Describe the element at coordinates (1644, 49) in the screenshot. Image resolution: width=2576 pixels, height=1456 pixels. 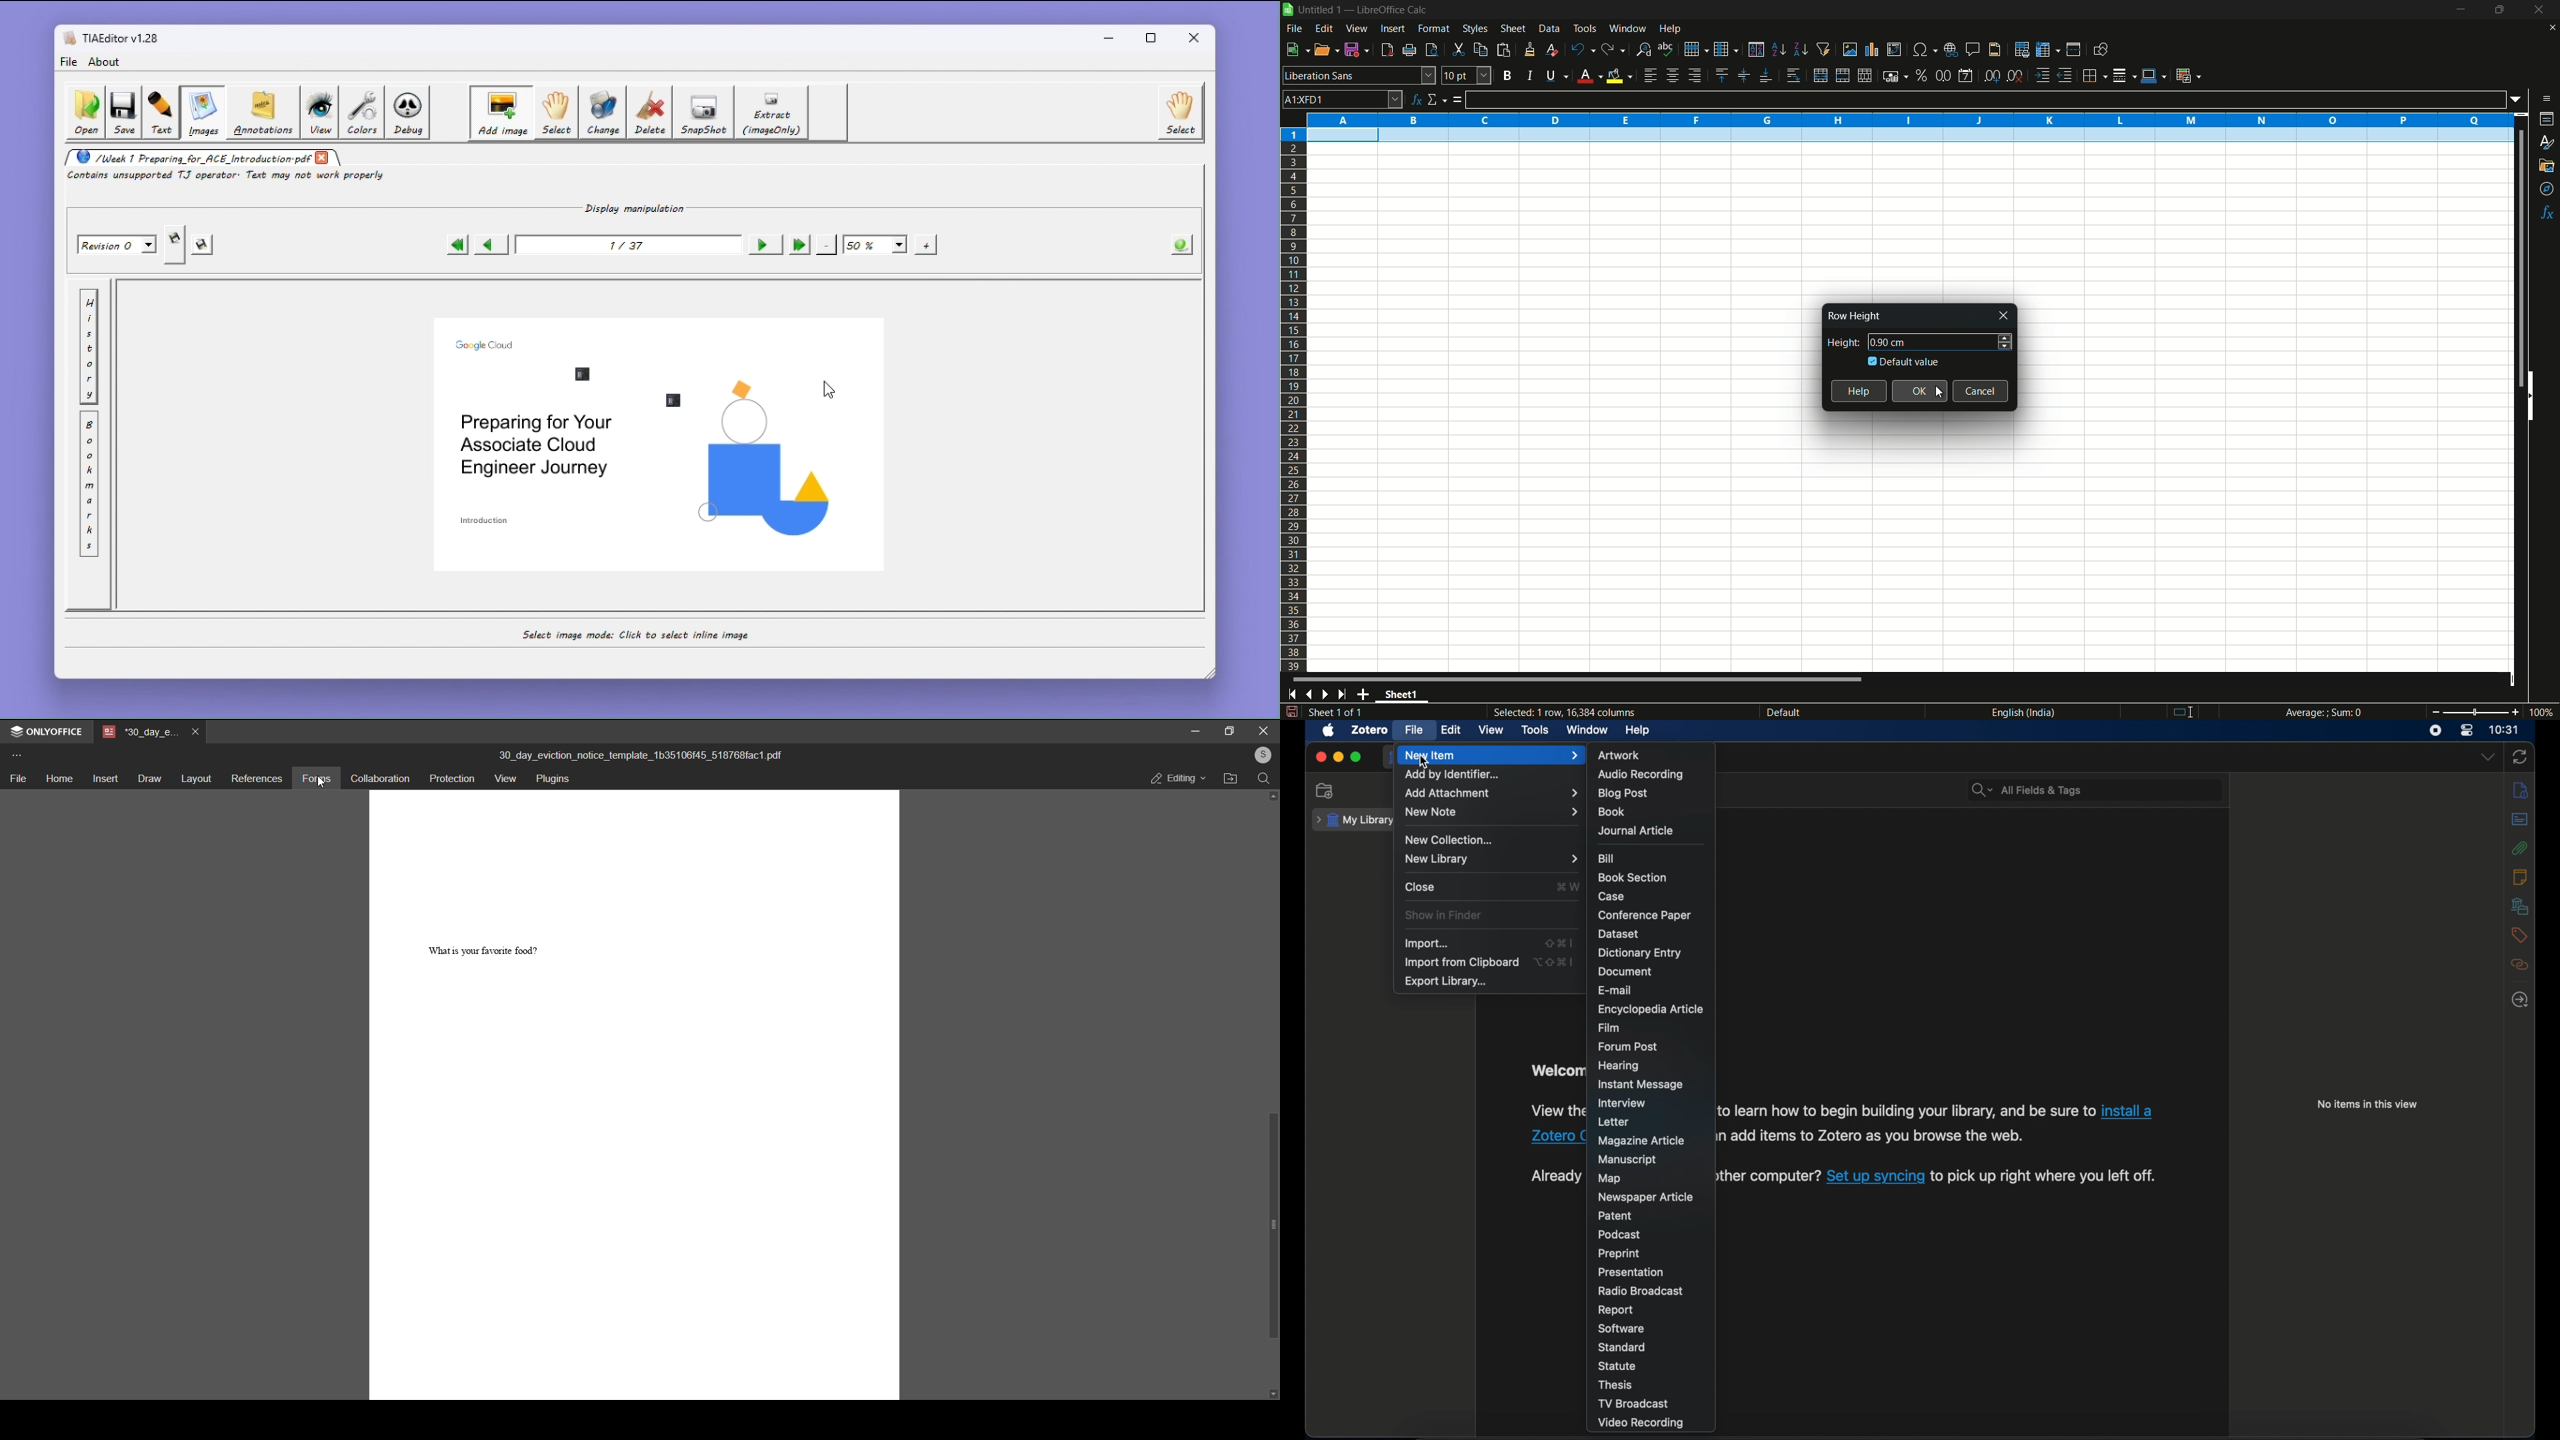
I see `find and replace` at that location.